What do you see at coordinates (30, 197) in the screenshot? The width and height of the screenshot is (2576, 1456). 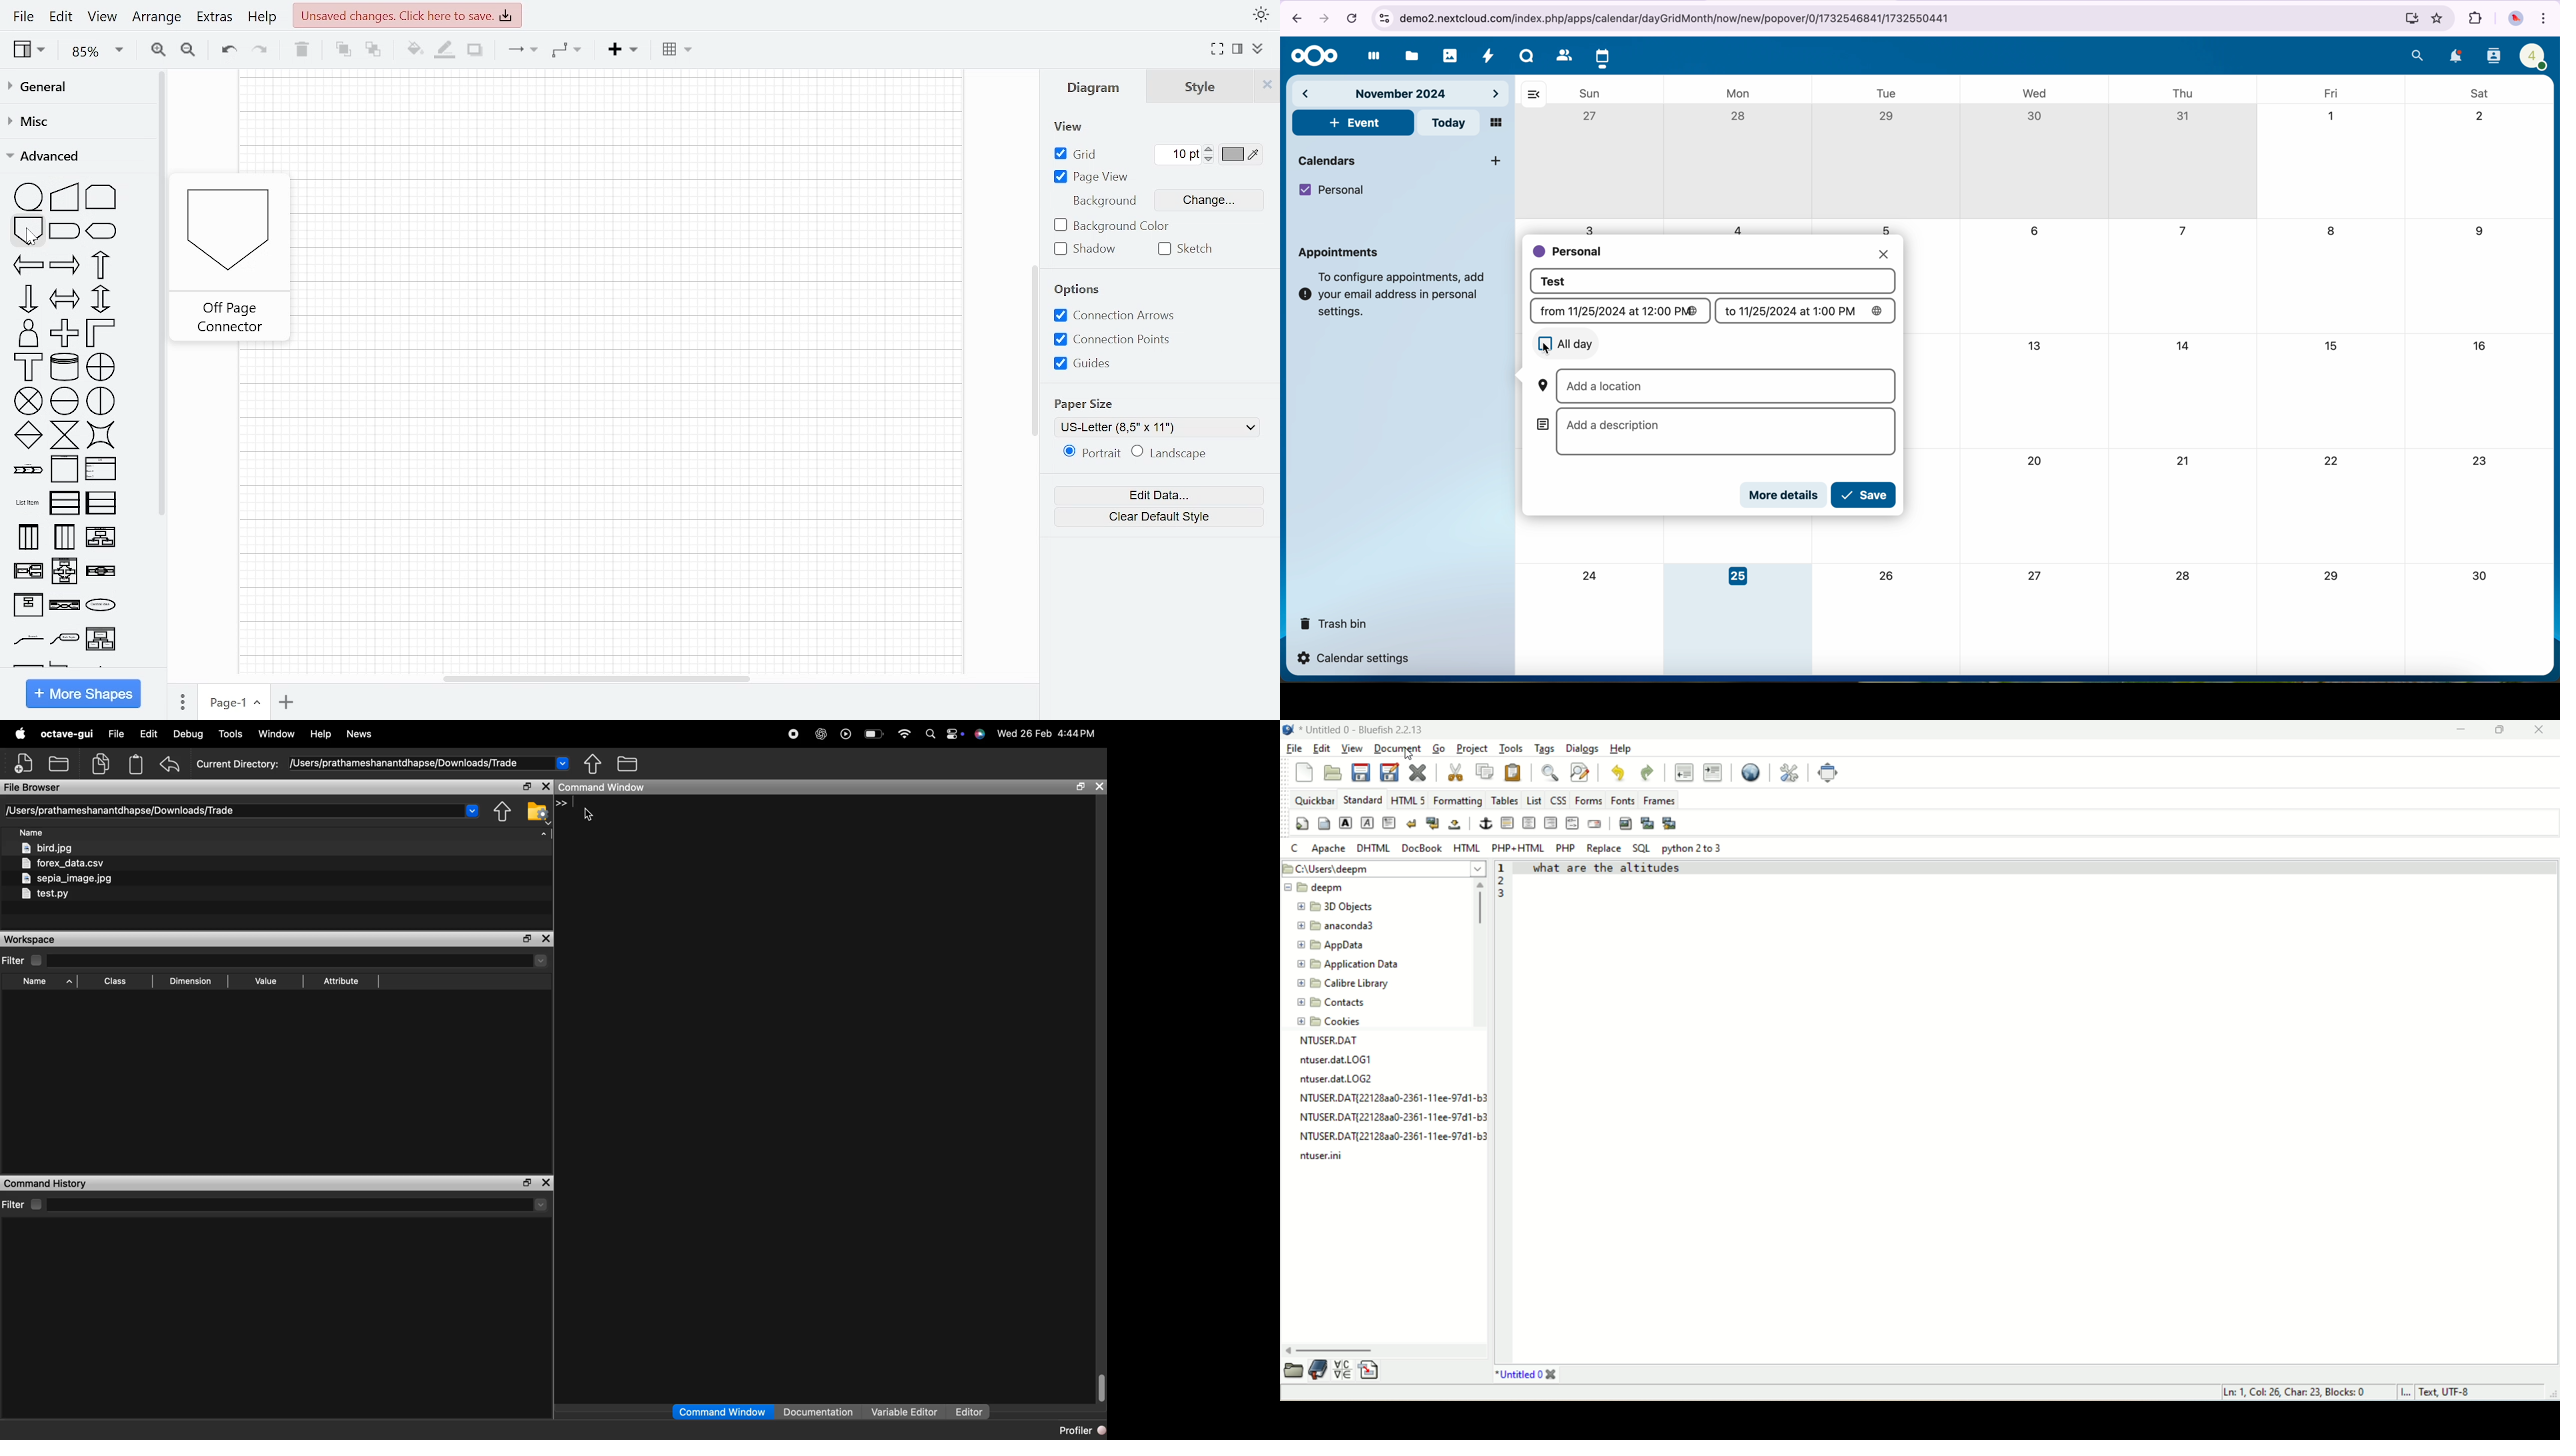 I see `tape data` at bounding box center [30, 197].